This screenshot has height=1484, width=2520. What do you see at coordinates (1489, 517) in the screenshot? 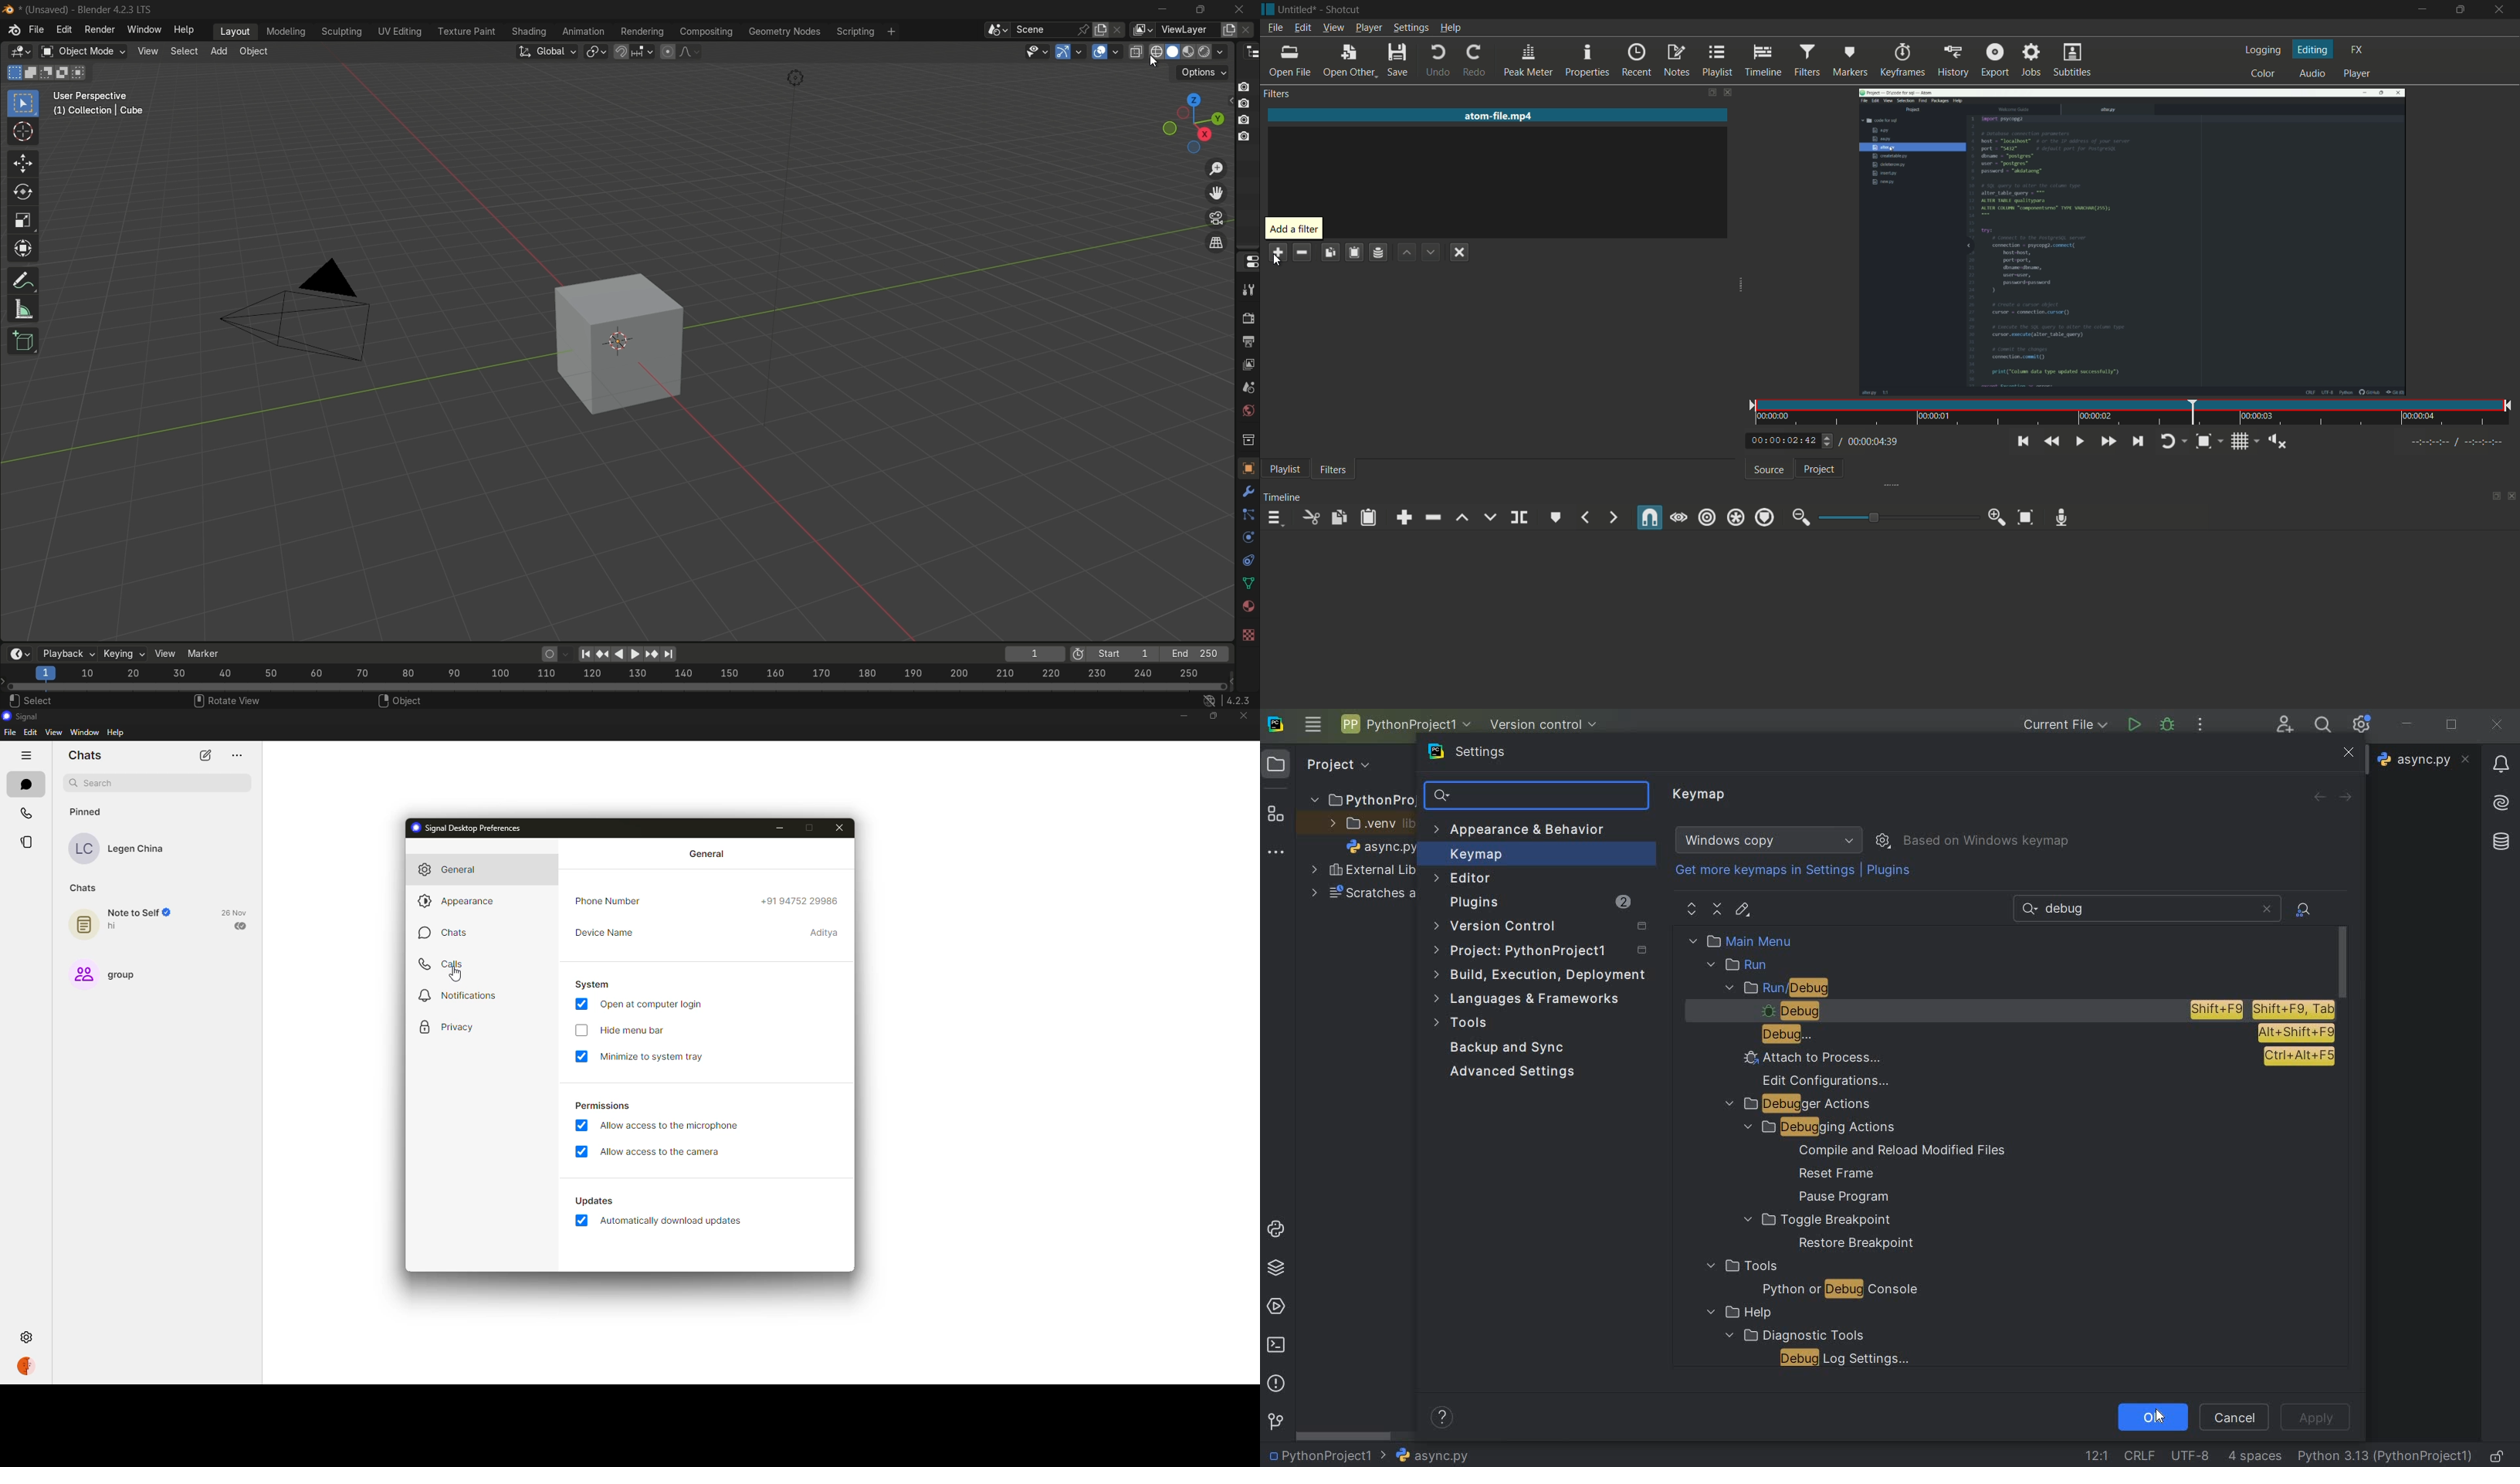
I see `overwrite` at bounding box center [1489, 517].